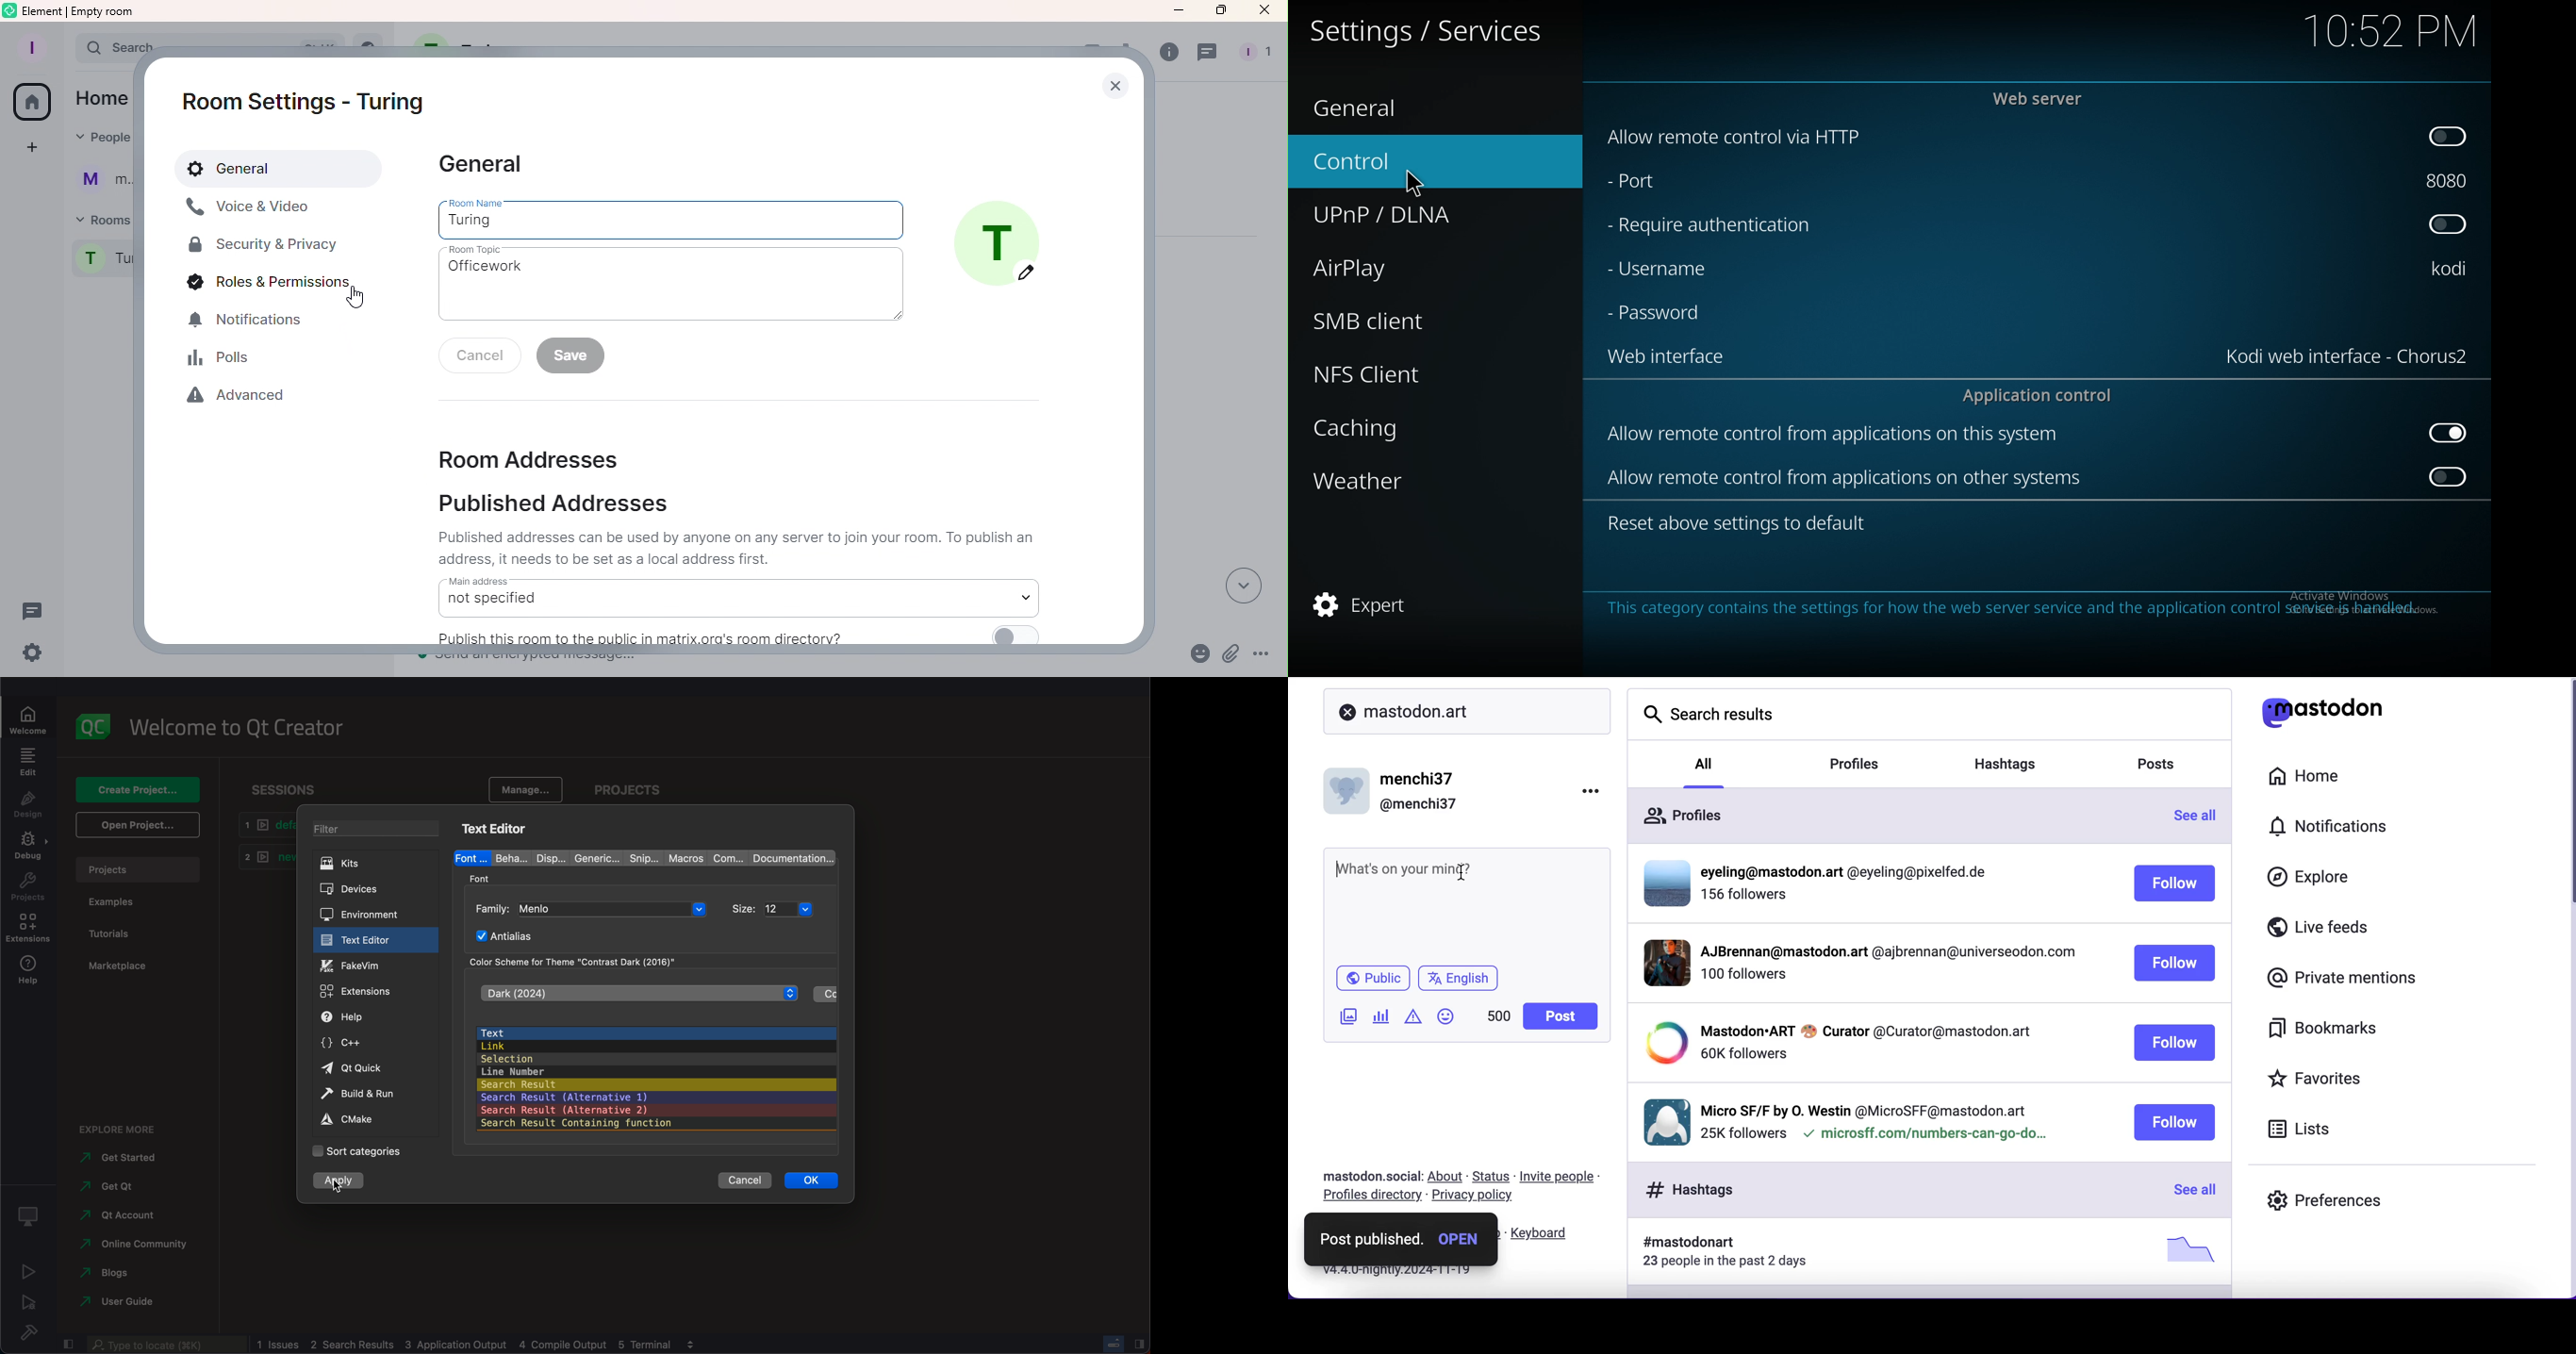  What do you see at coordinates (1847, 478) in the screenshot?
I see `allow remote control from apps on other systems` at bounding box center [1847, 478].